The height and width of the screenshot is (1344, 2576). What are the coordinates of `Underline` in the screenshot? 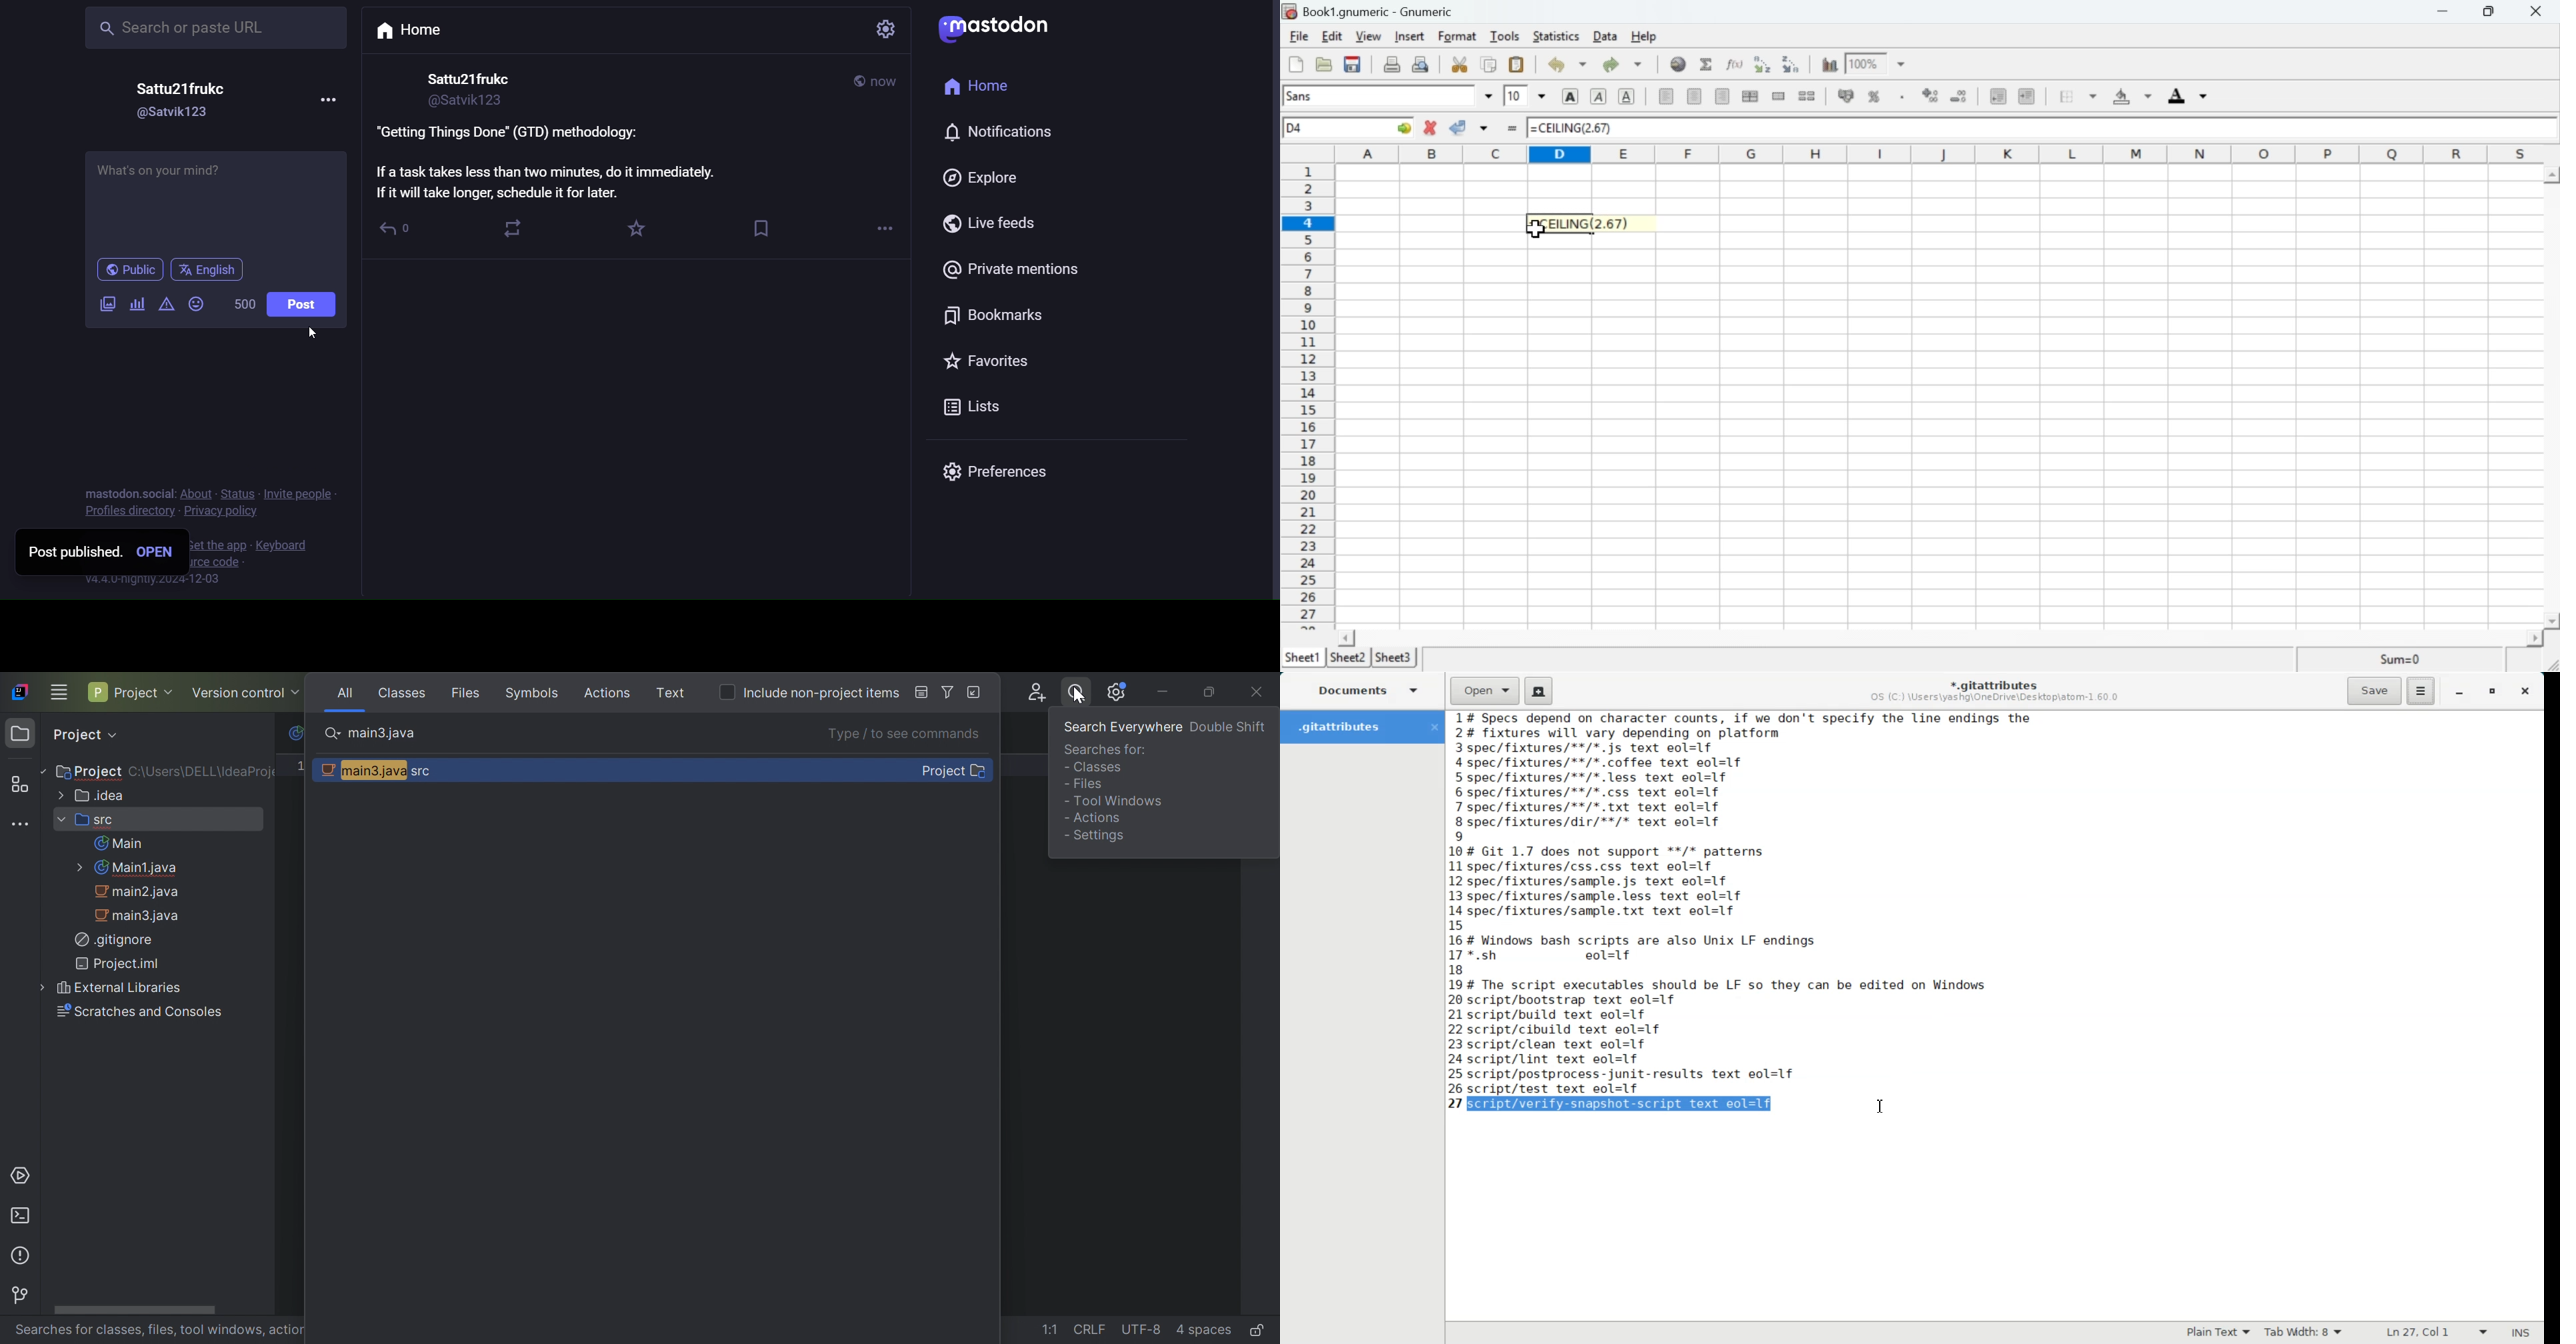 It's located at (1628, 97).